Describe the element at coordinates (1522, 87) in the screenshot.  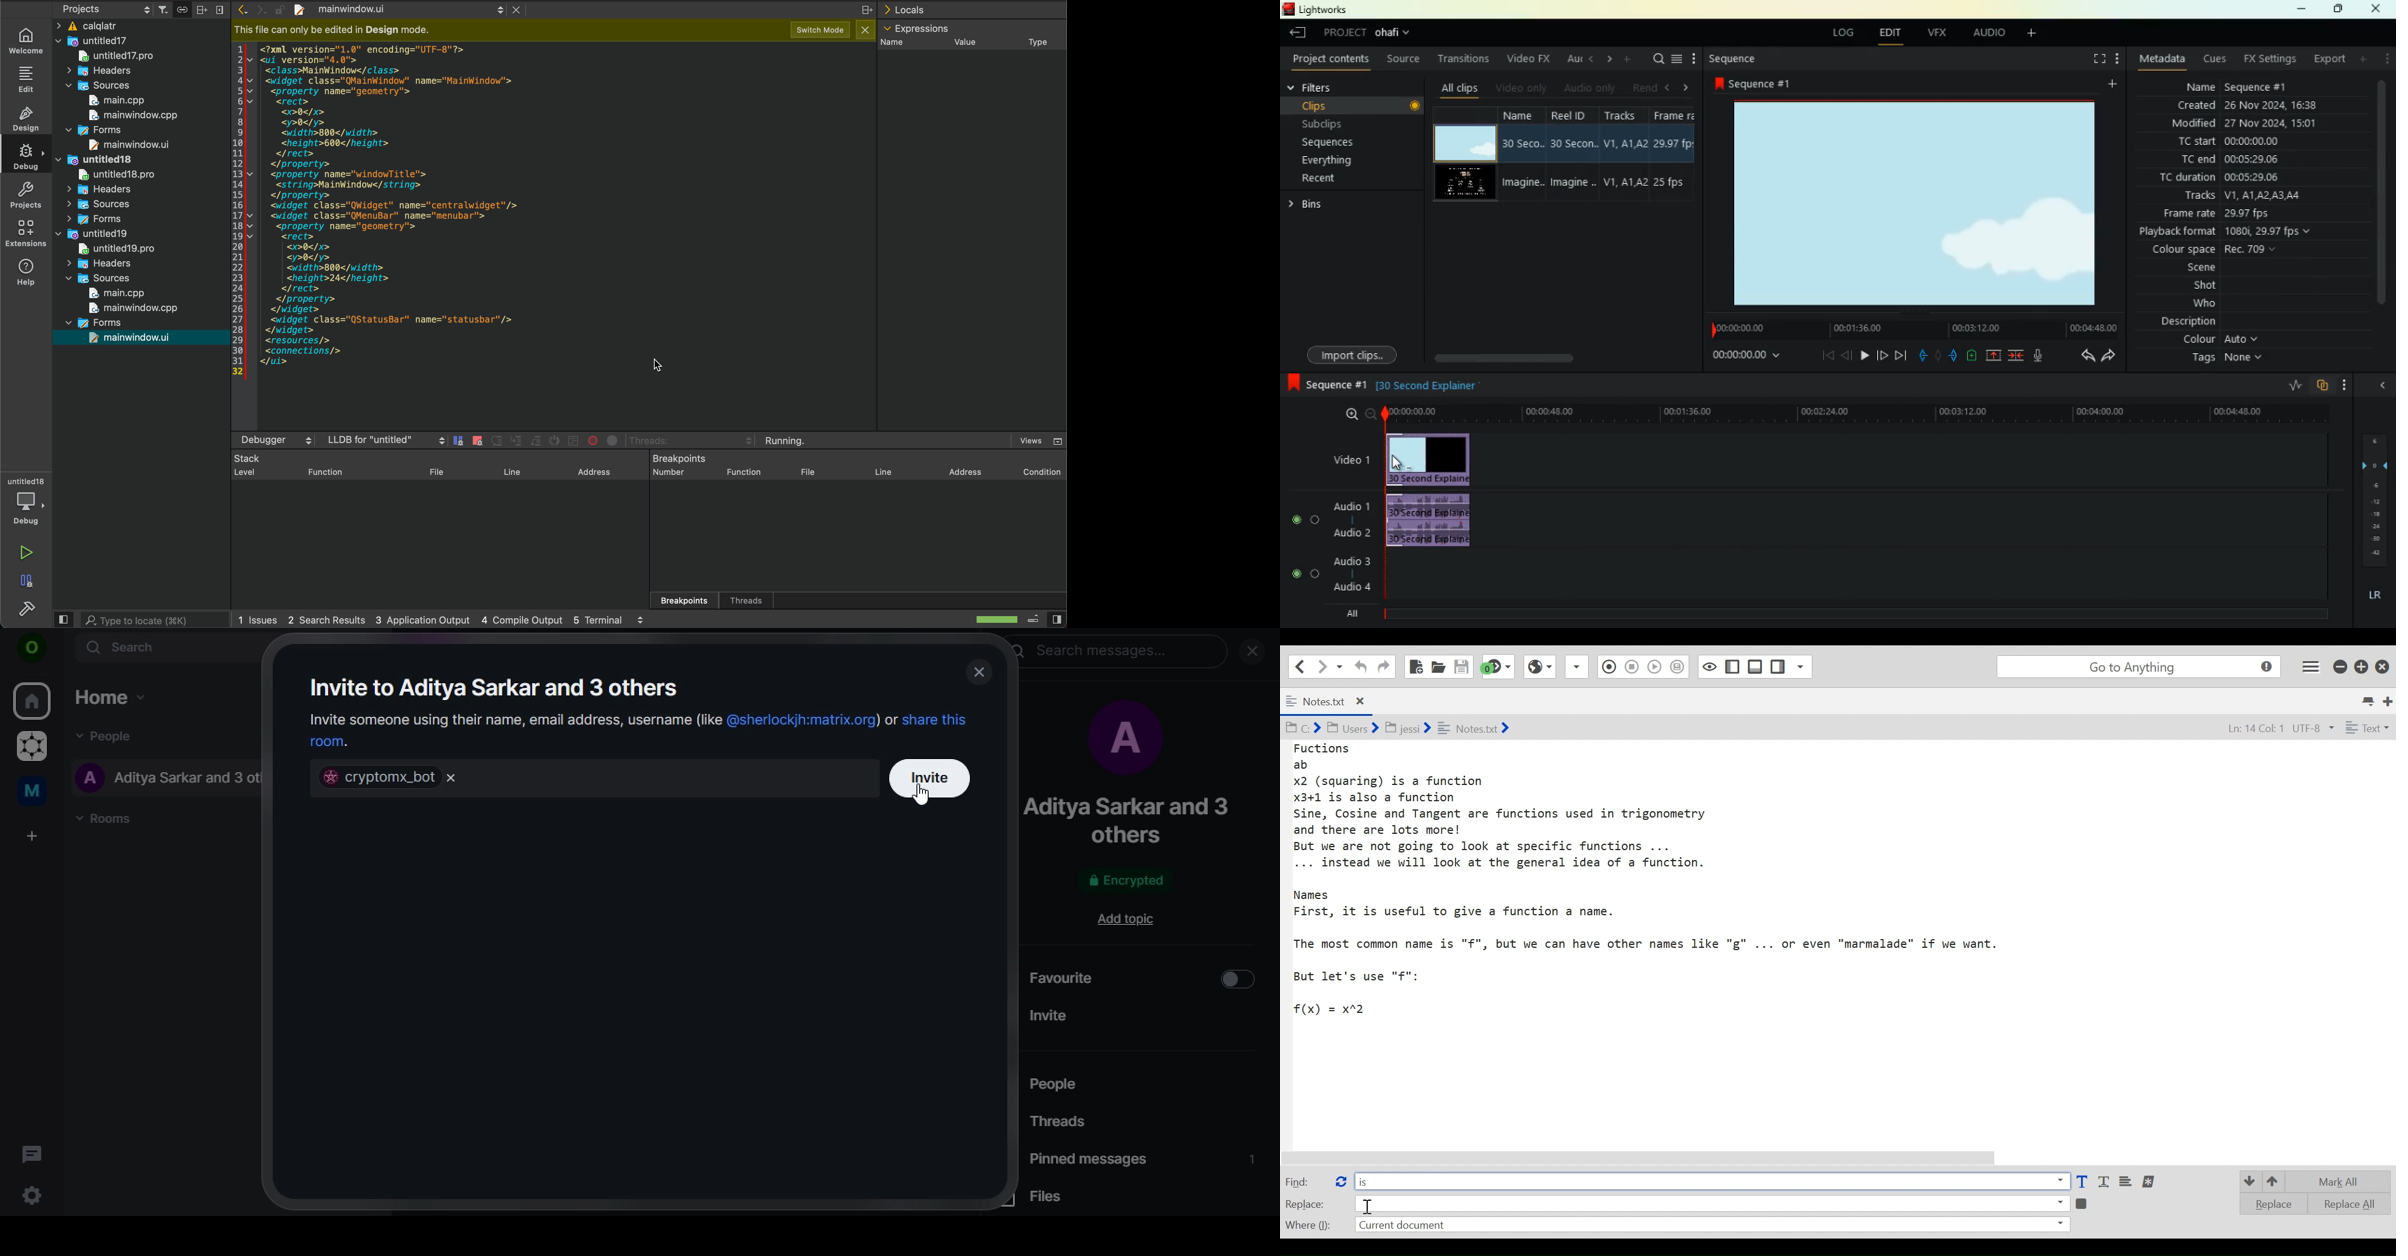
I see `video only` at that location.